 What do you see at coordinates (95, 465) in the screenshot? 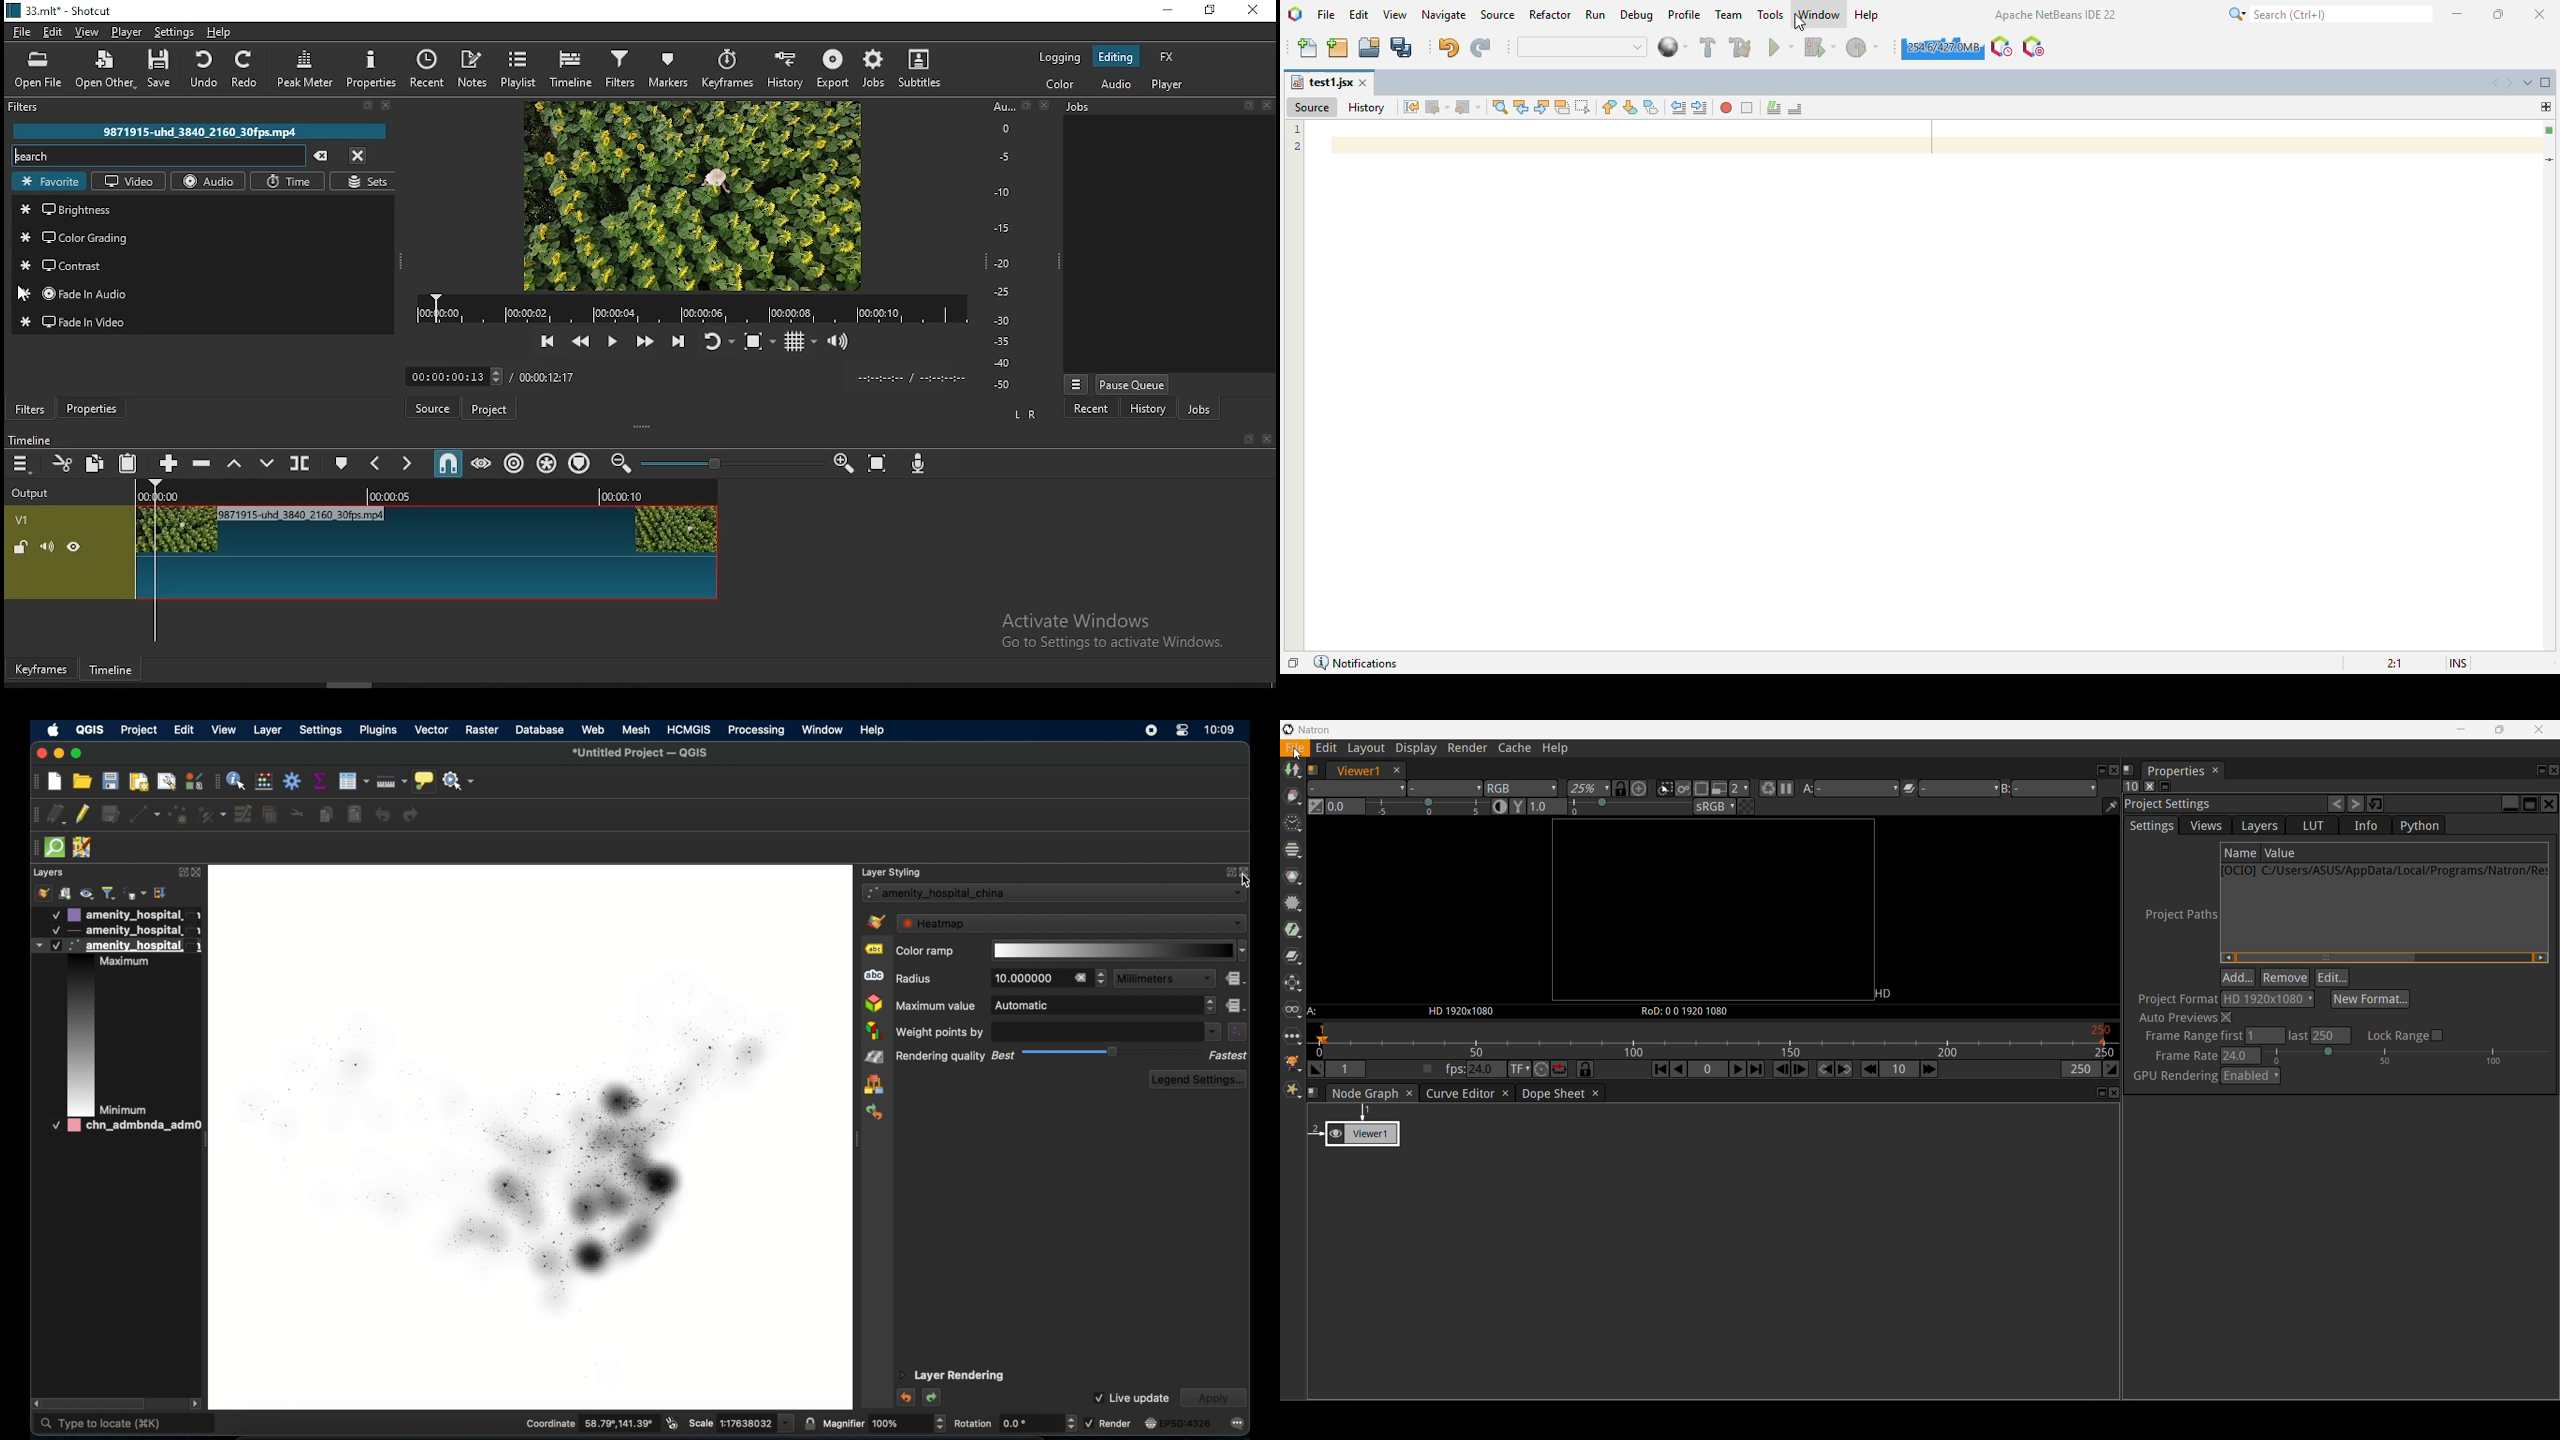
I see `copy` at bounding box center [95, 465].